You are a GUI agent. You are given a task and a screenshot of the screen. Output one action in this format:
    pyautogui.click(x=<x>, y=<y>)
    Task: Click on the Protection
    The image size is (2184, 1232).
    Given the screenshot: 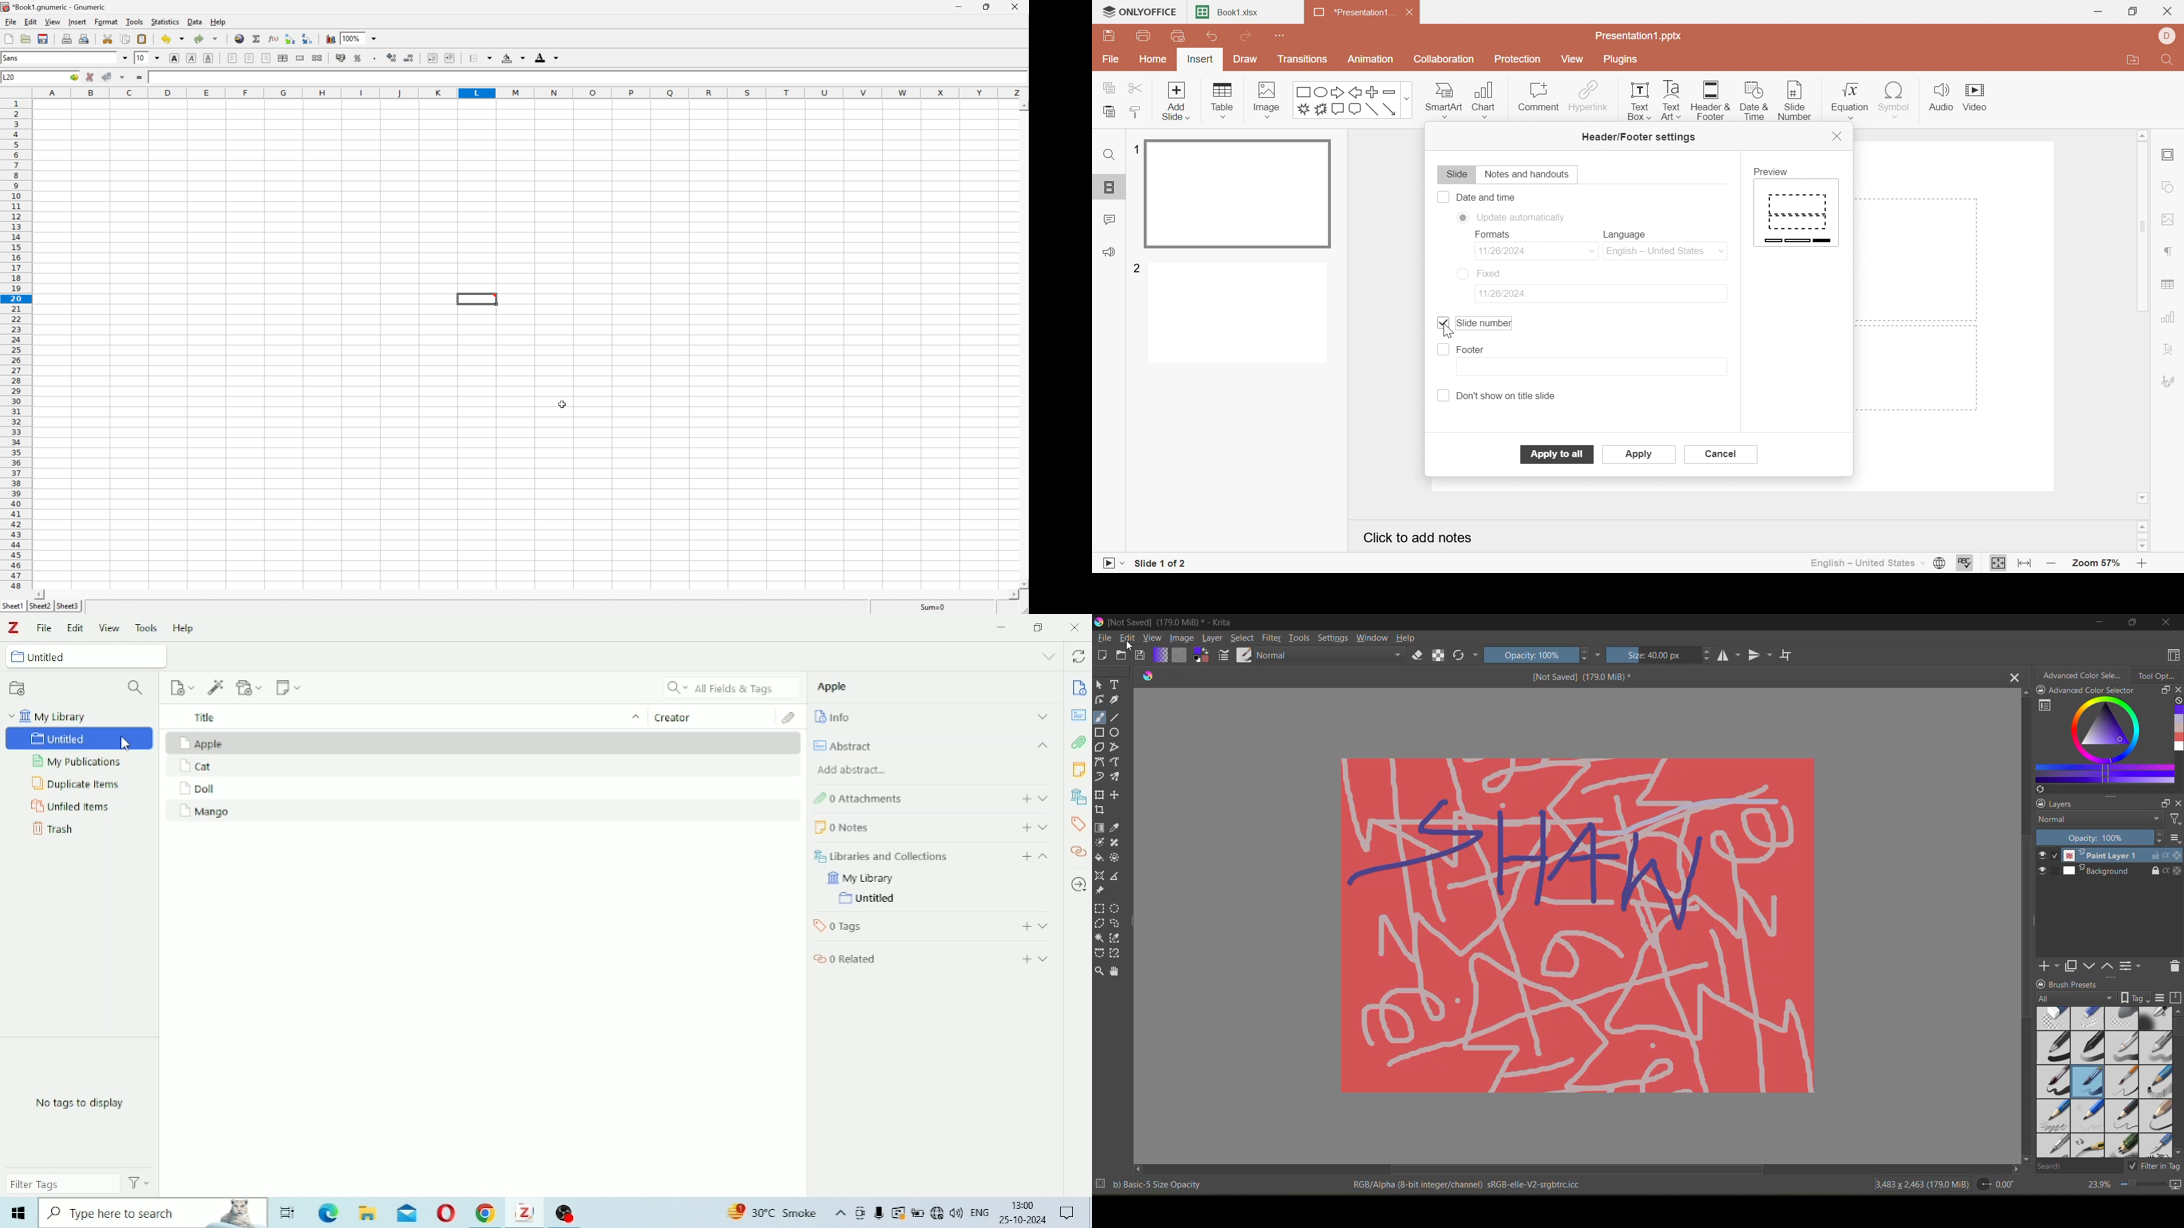 What is the action you would take?
    pyautogui.click(x=1519, y=61)
    